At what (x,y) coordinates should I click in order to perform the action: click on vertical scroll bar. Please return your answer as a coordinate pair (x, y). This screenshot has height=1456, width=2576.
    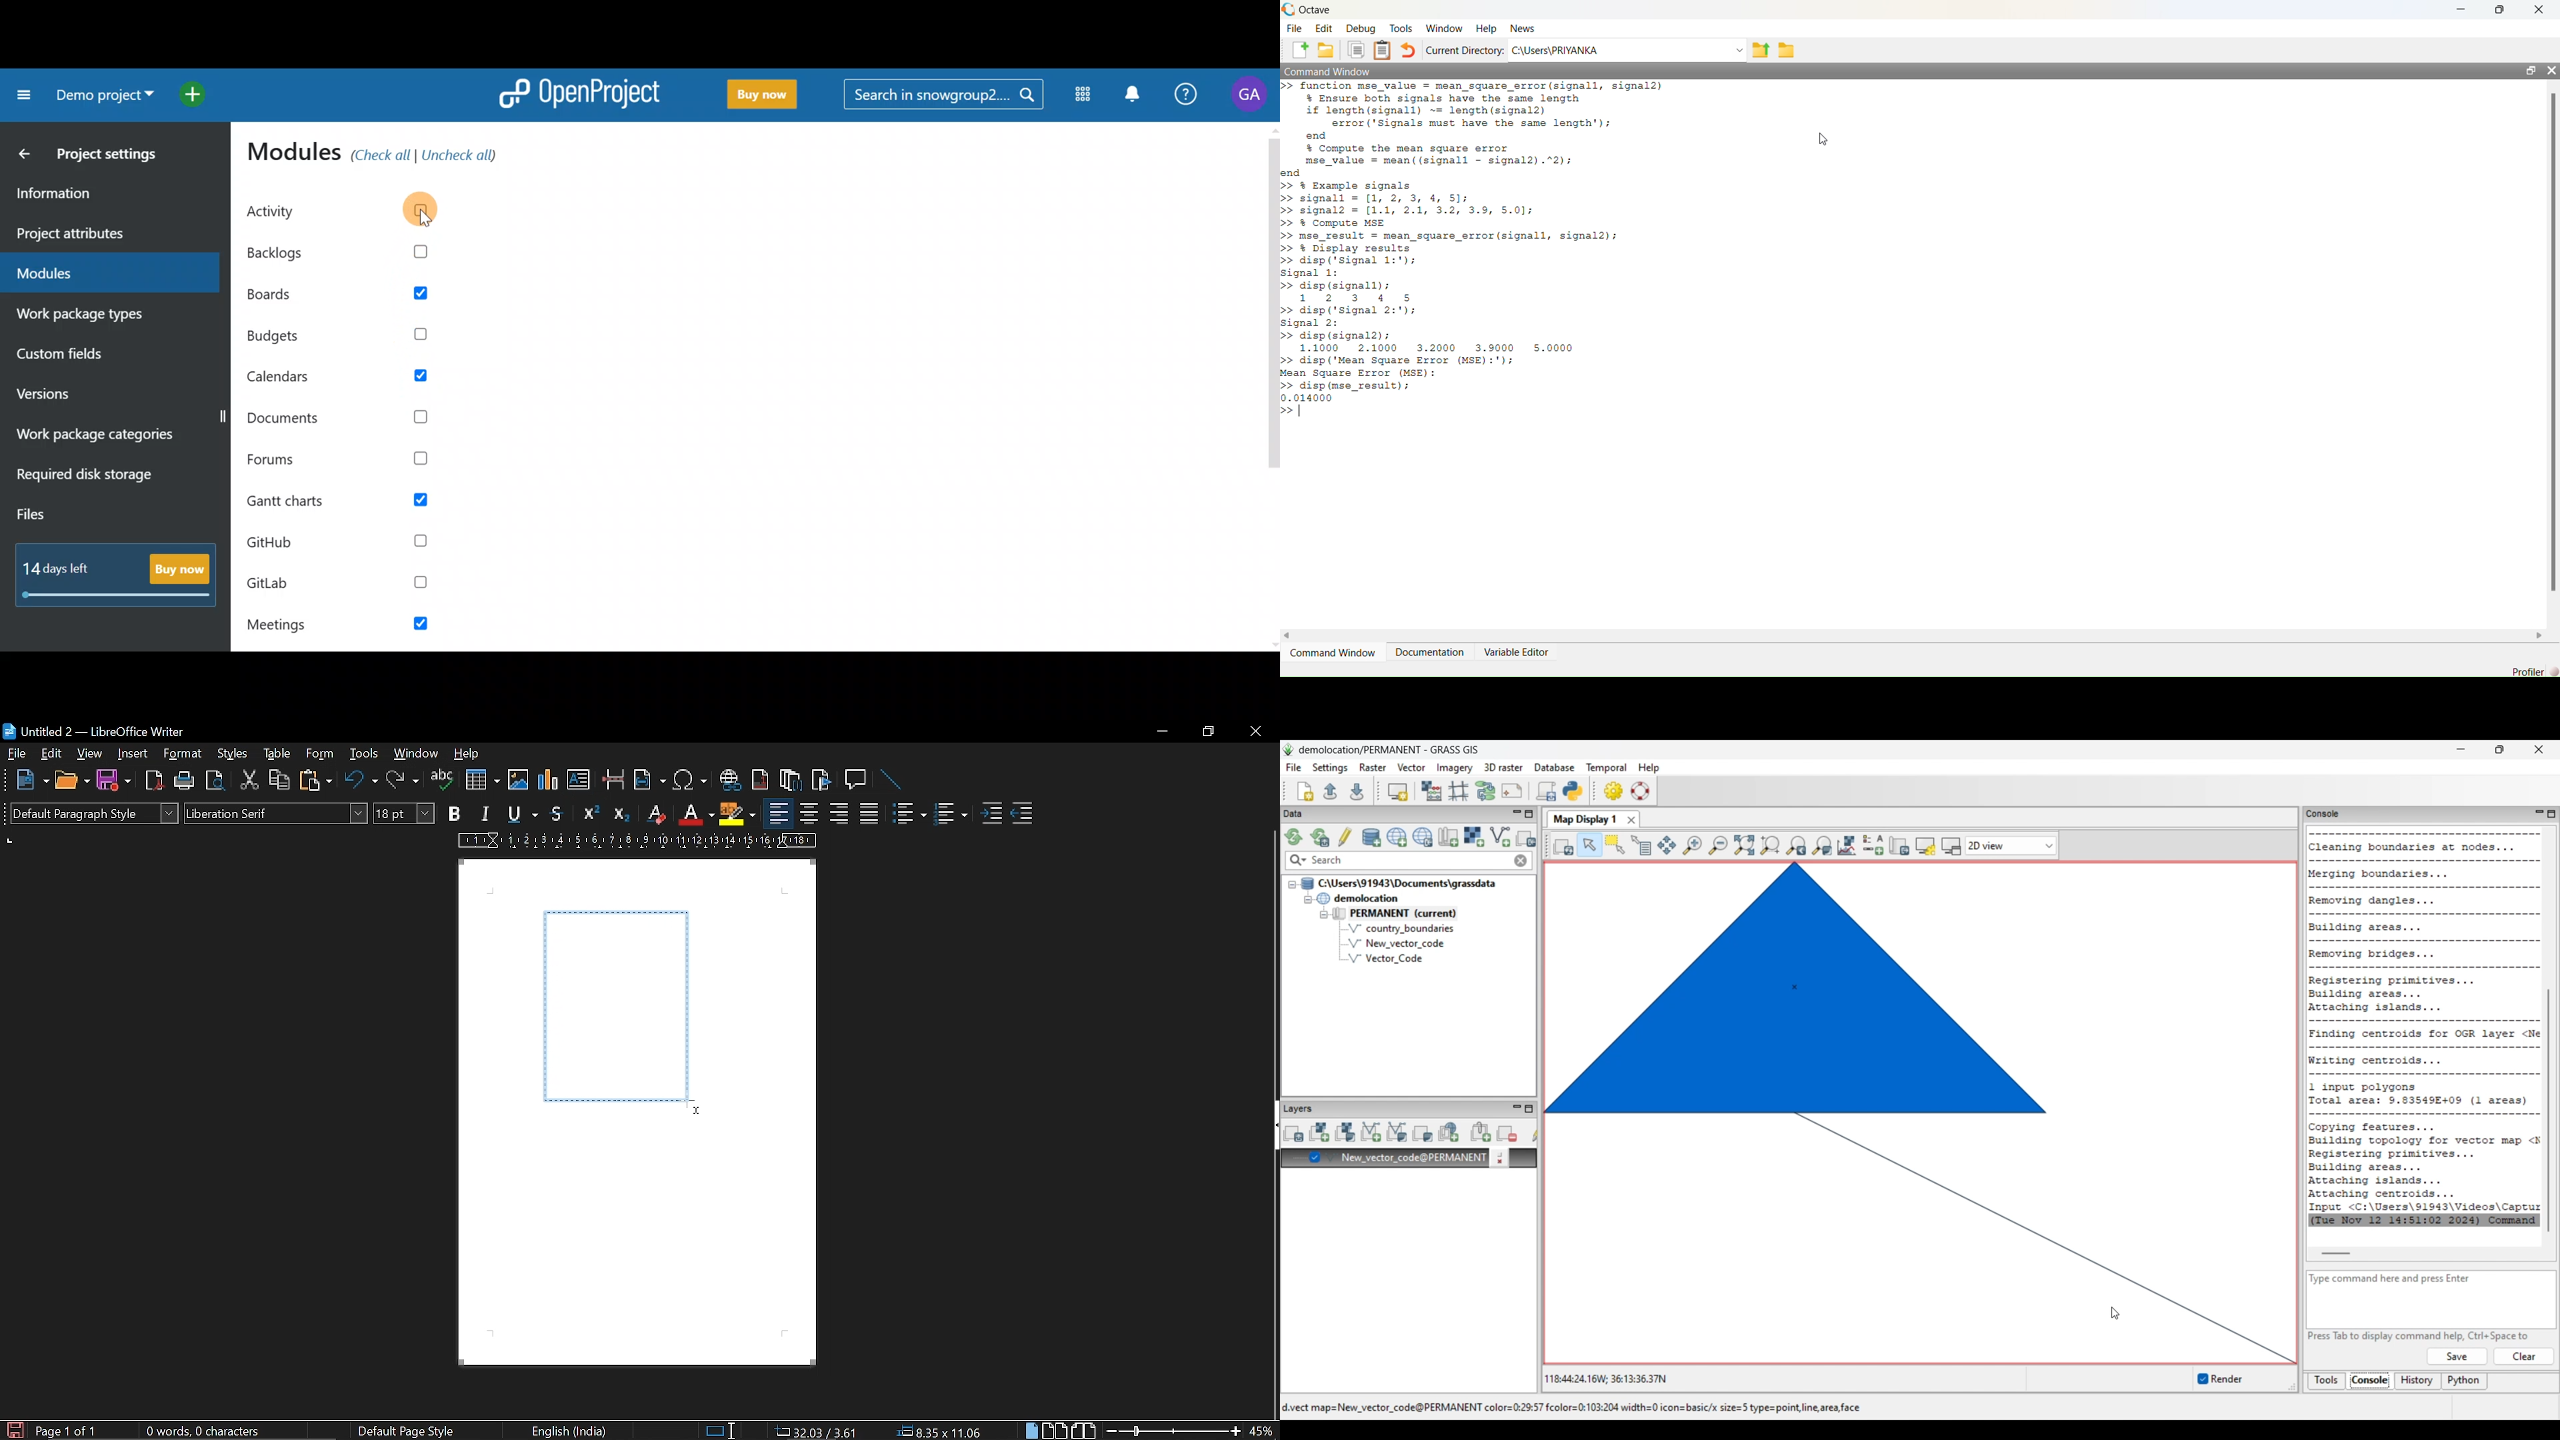
    Looking at the image, I should click on (1272, 1287).